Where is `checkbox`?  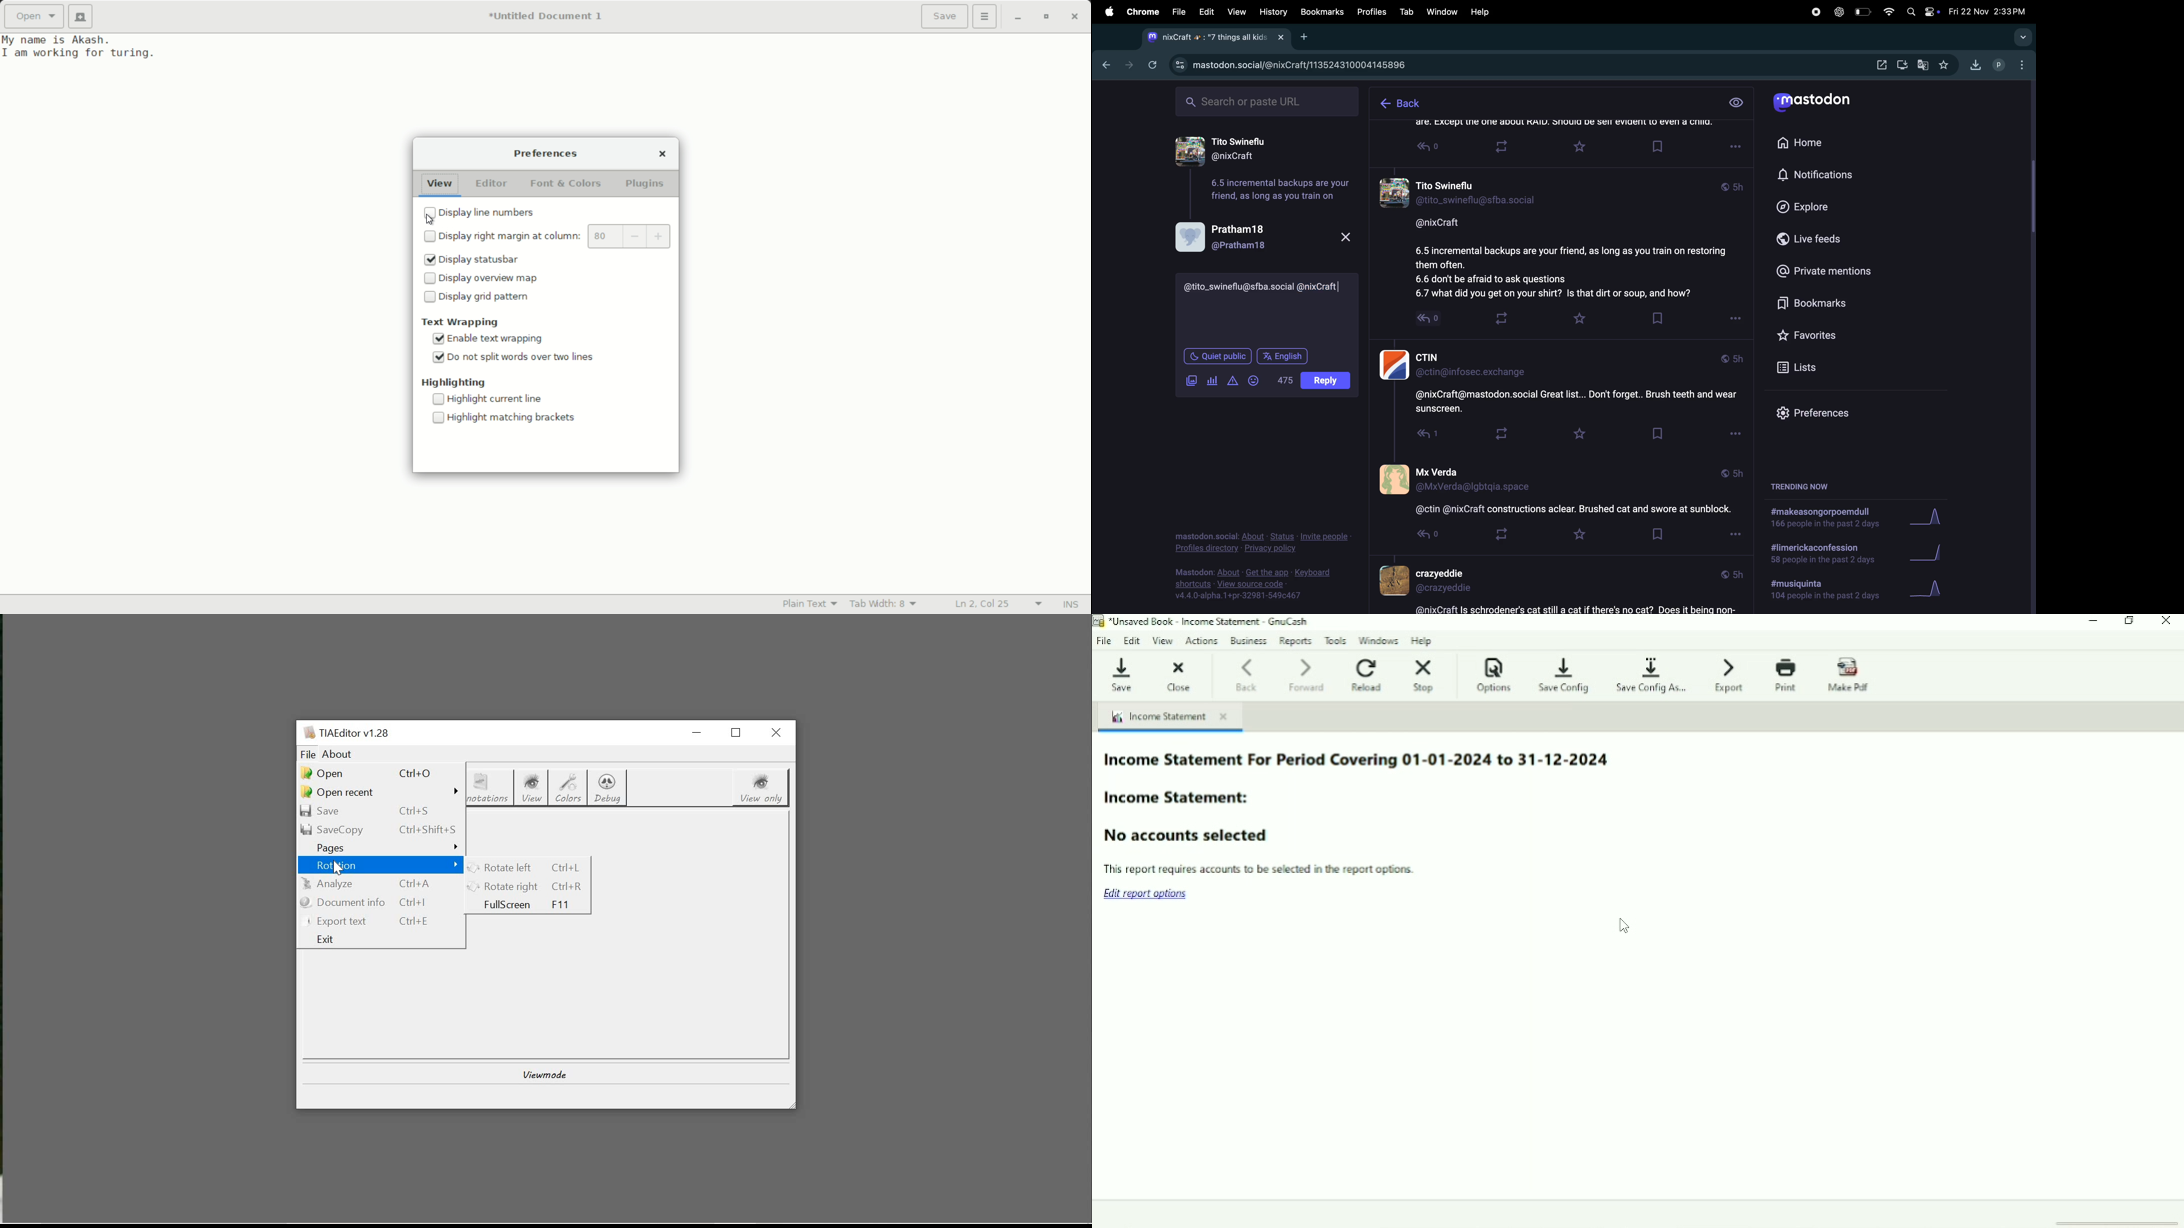 checkbox is located at coordinates (439, 399).